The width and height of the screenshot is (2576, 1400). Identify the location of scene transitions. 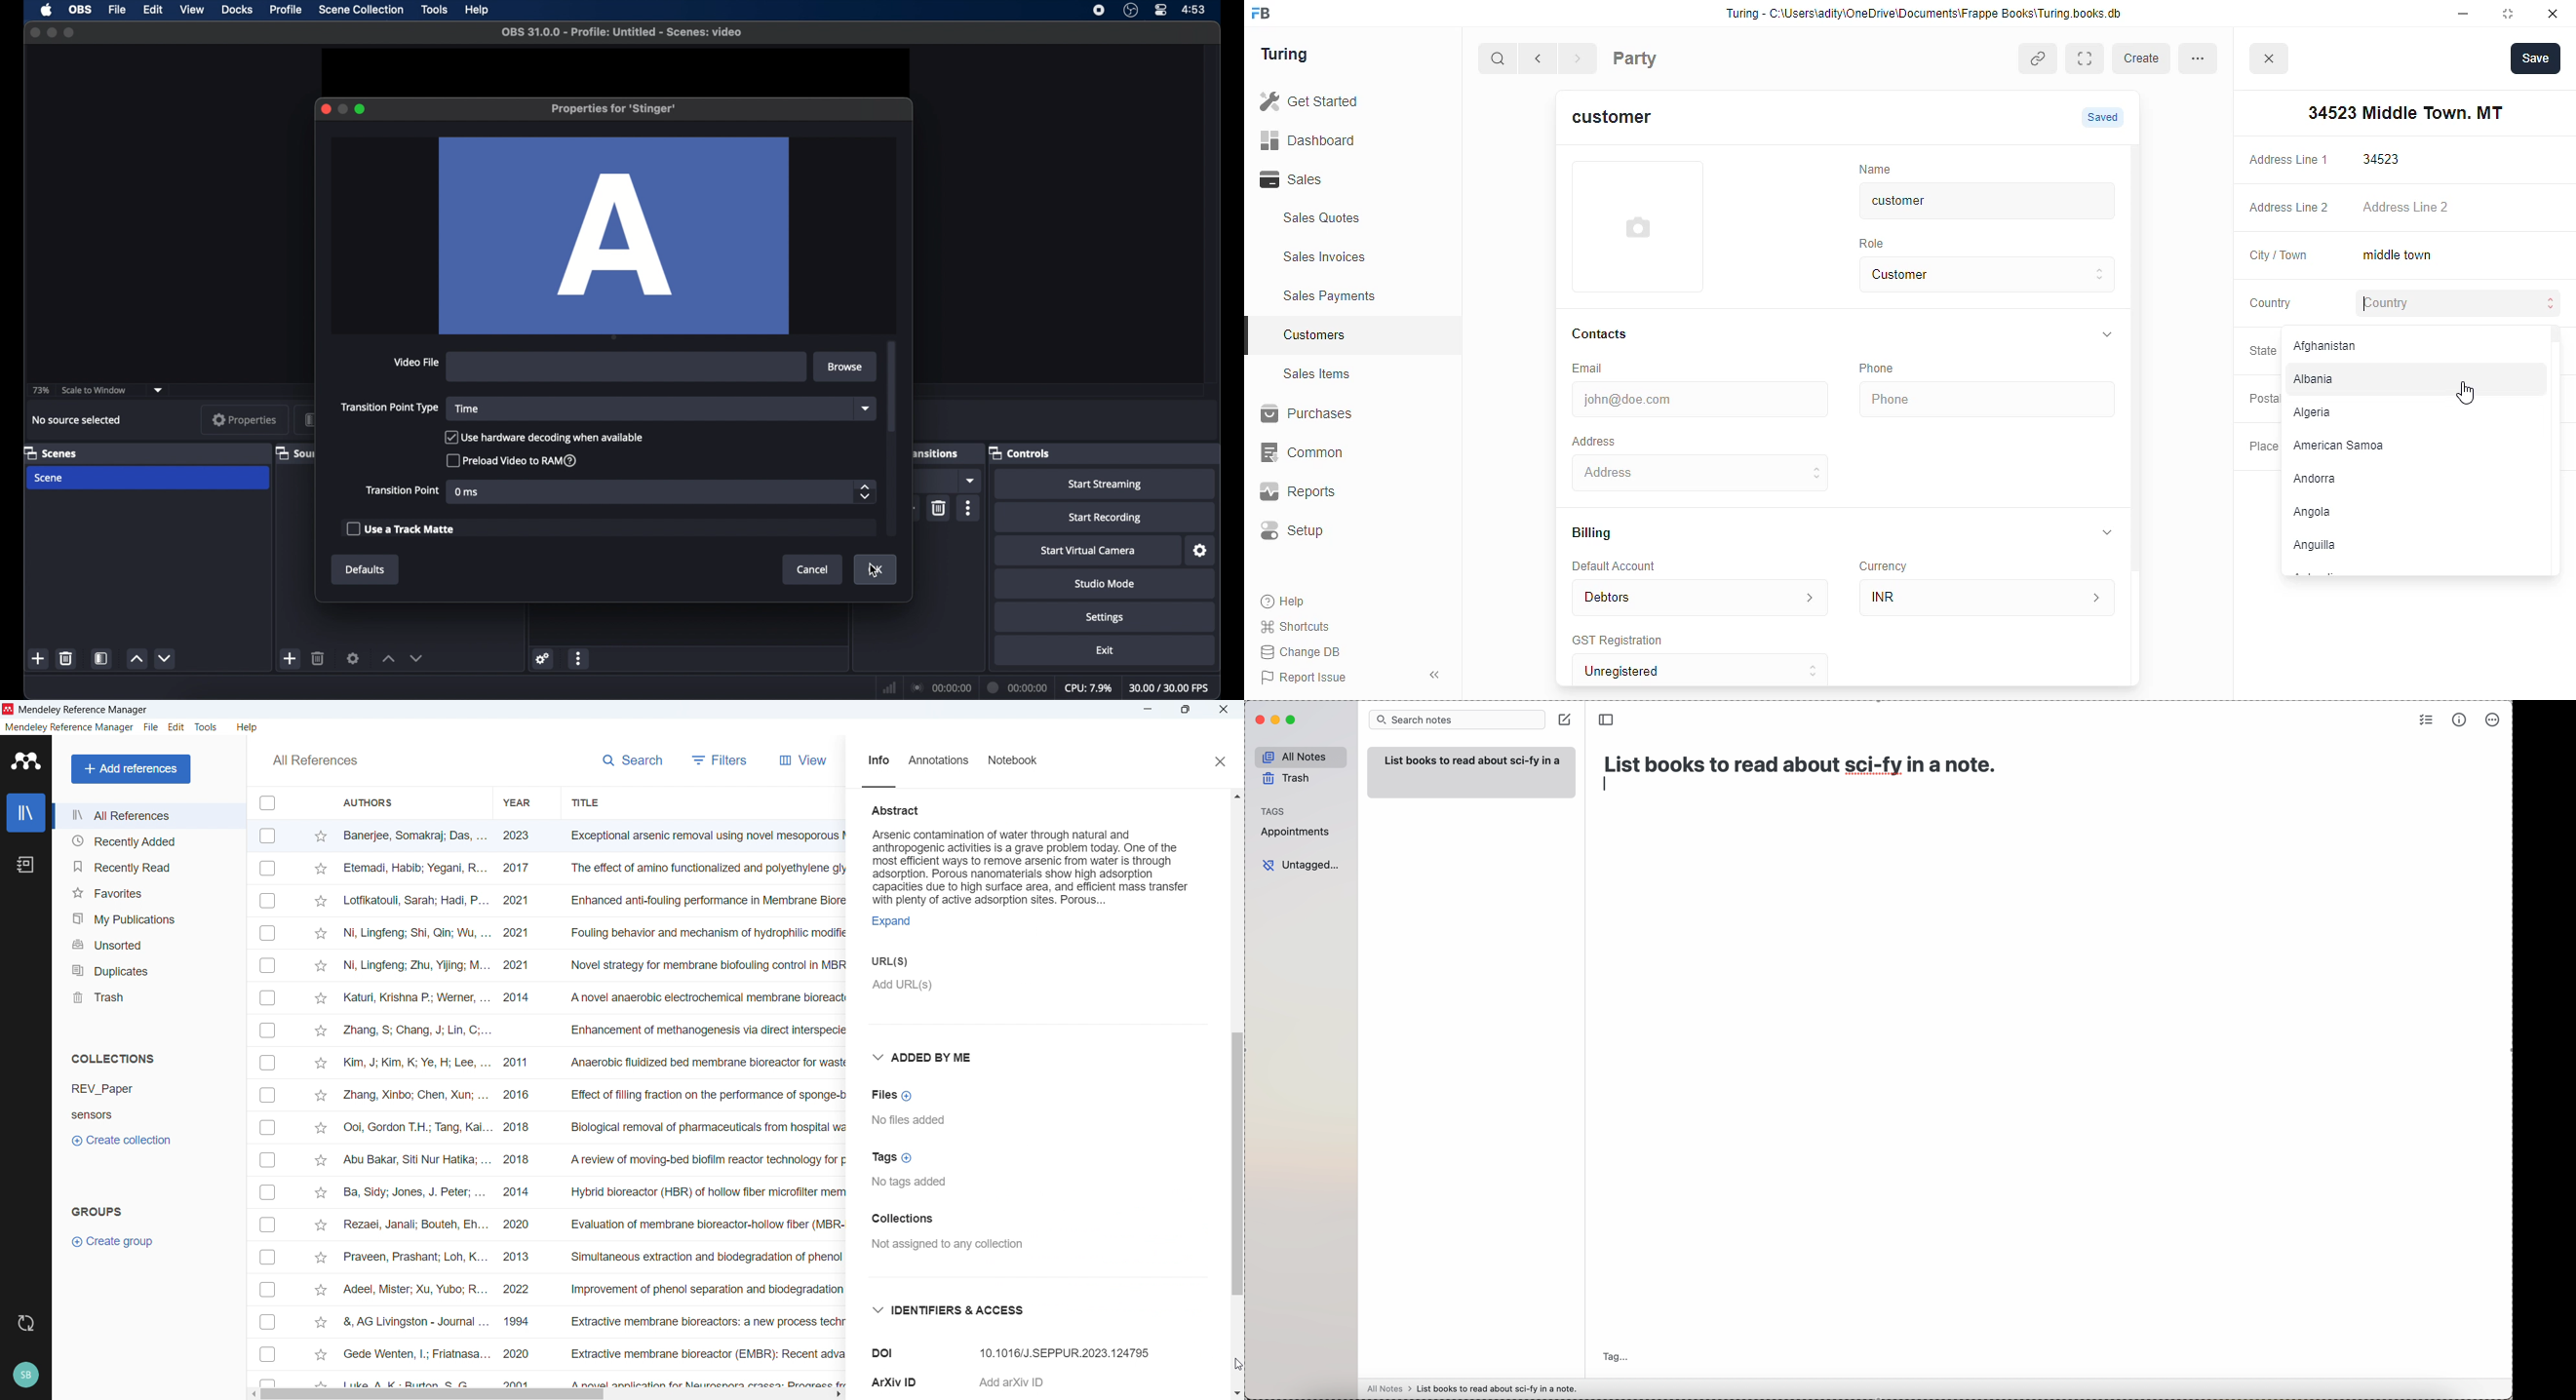
(937, 452).